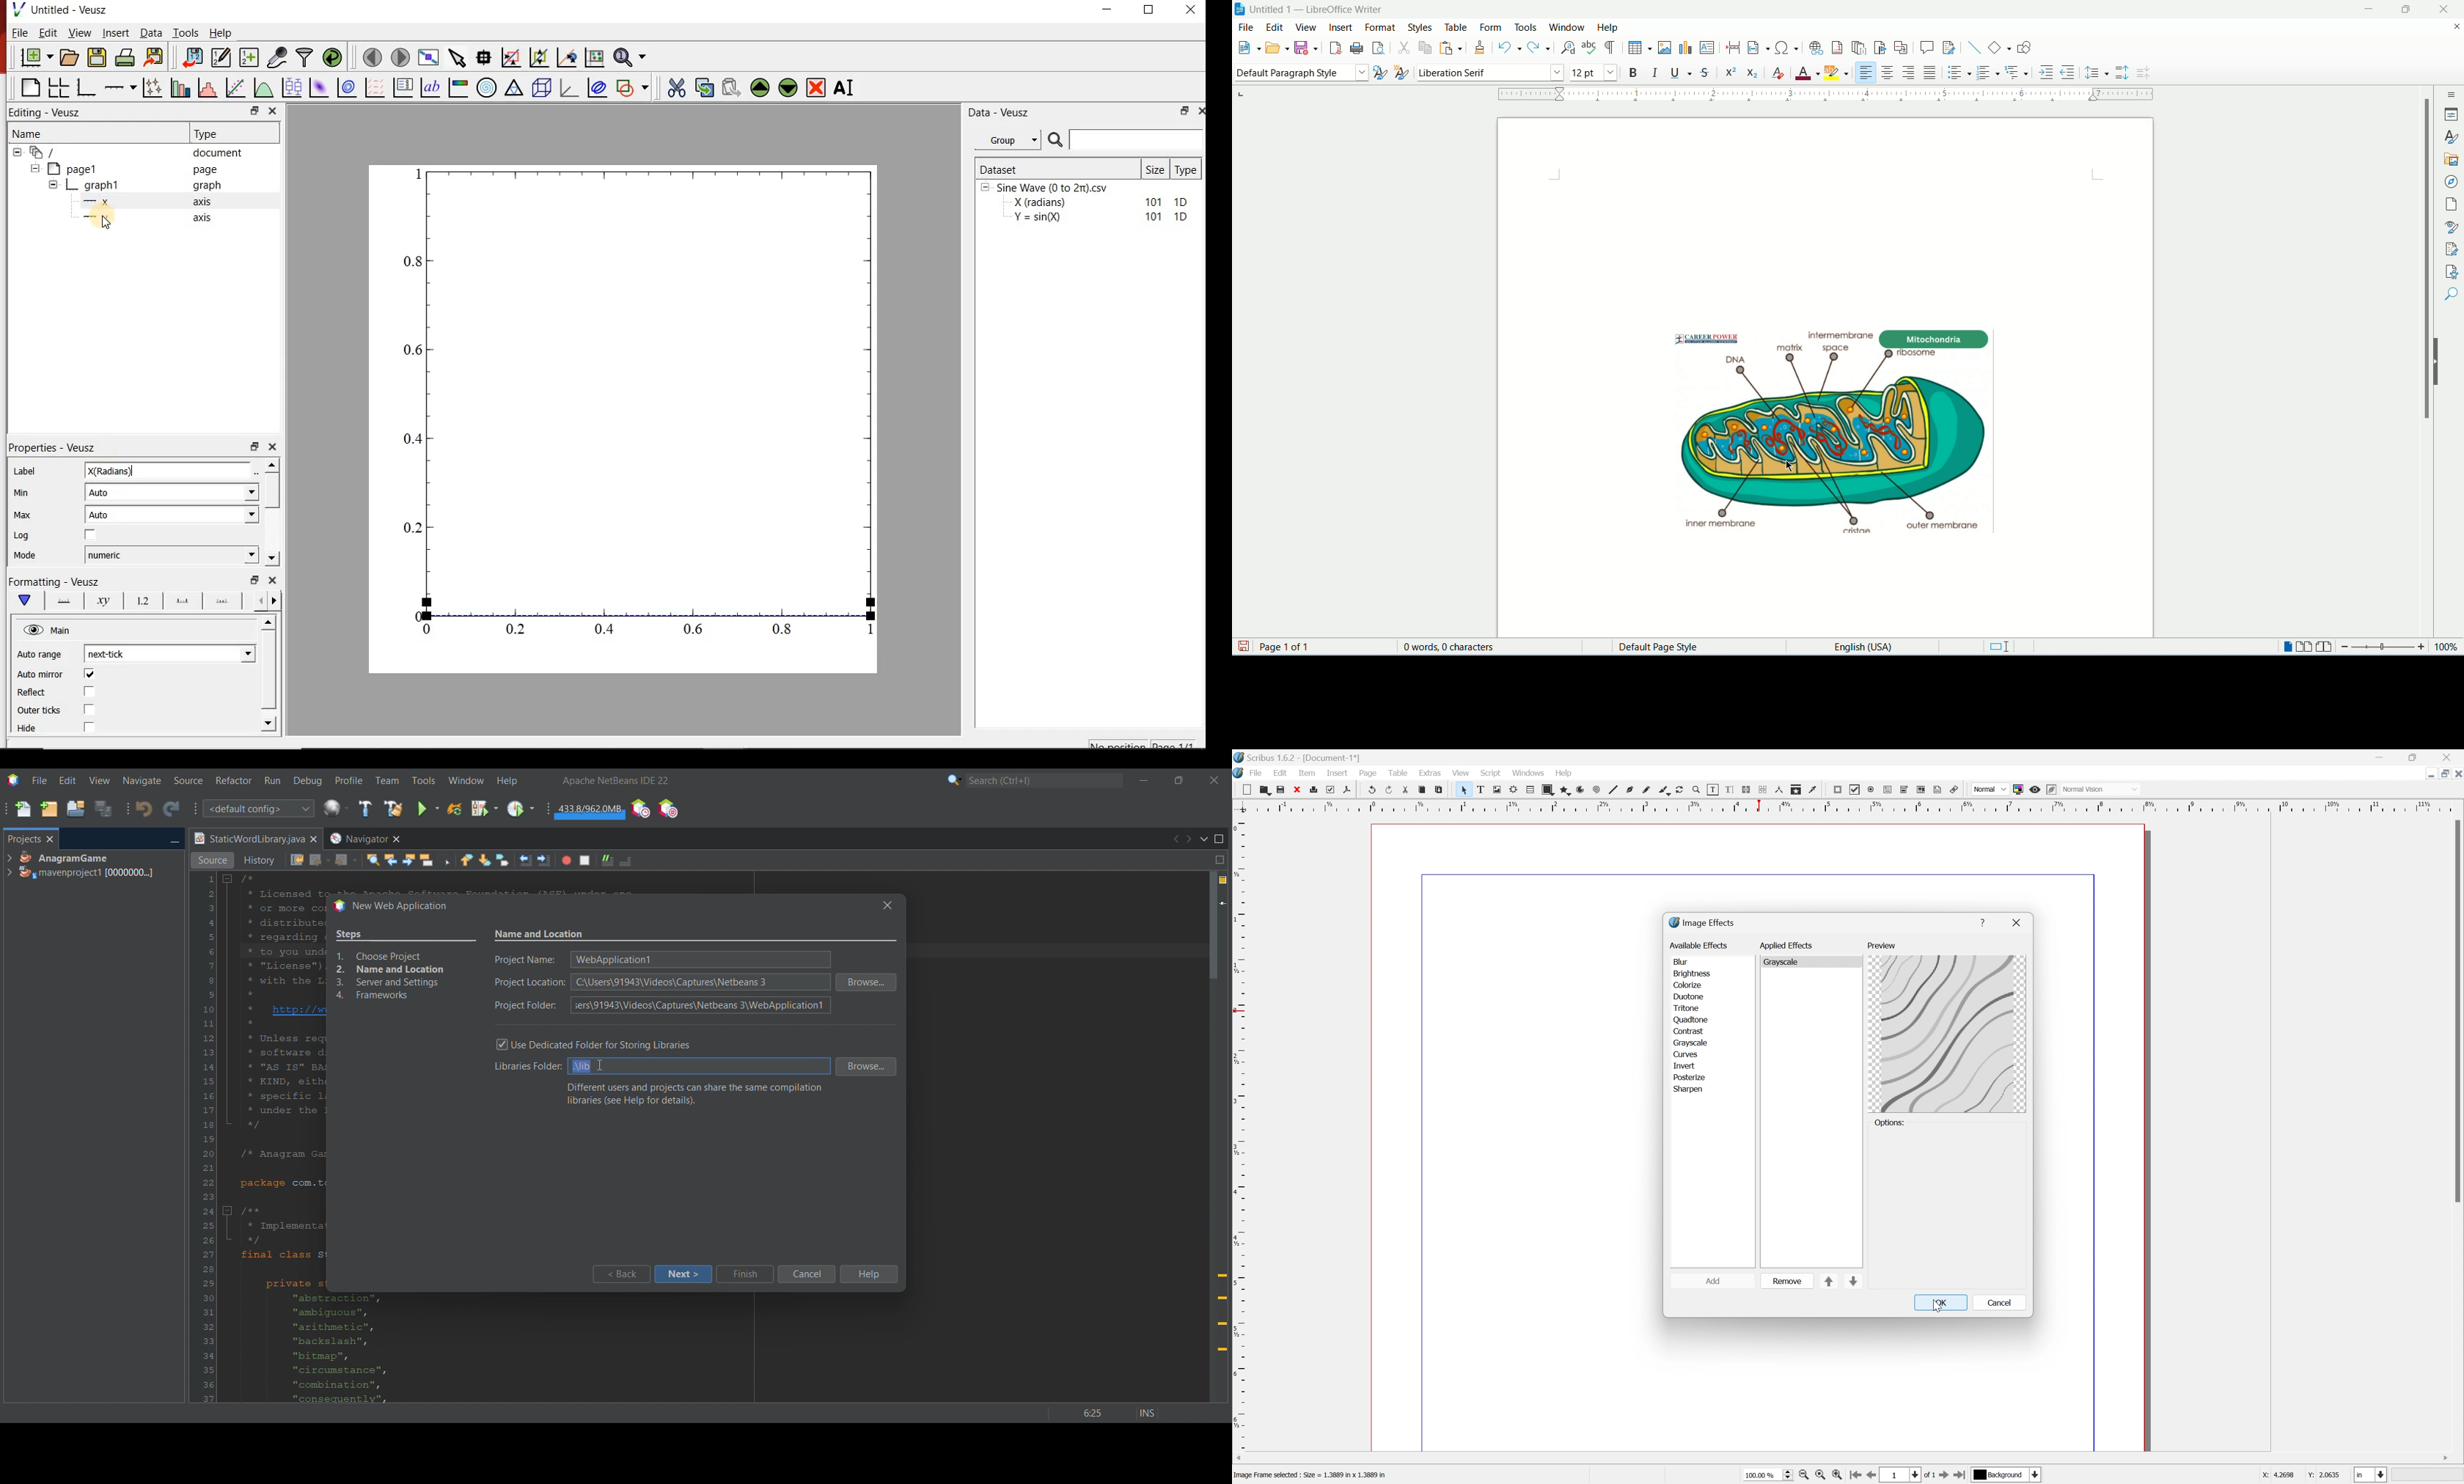 Image resolution: width=2464 pixels, height=1484 pixels. What do you see at coordinates (1690, 1090) in the screenshot?
I see `sharpen` at bounding box center [1690, 1090].